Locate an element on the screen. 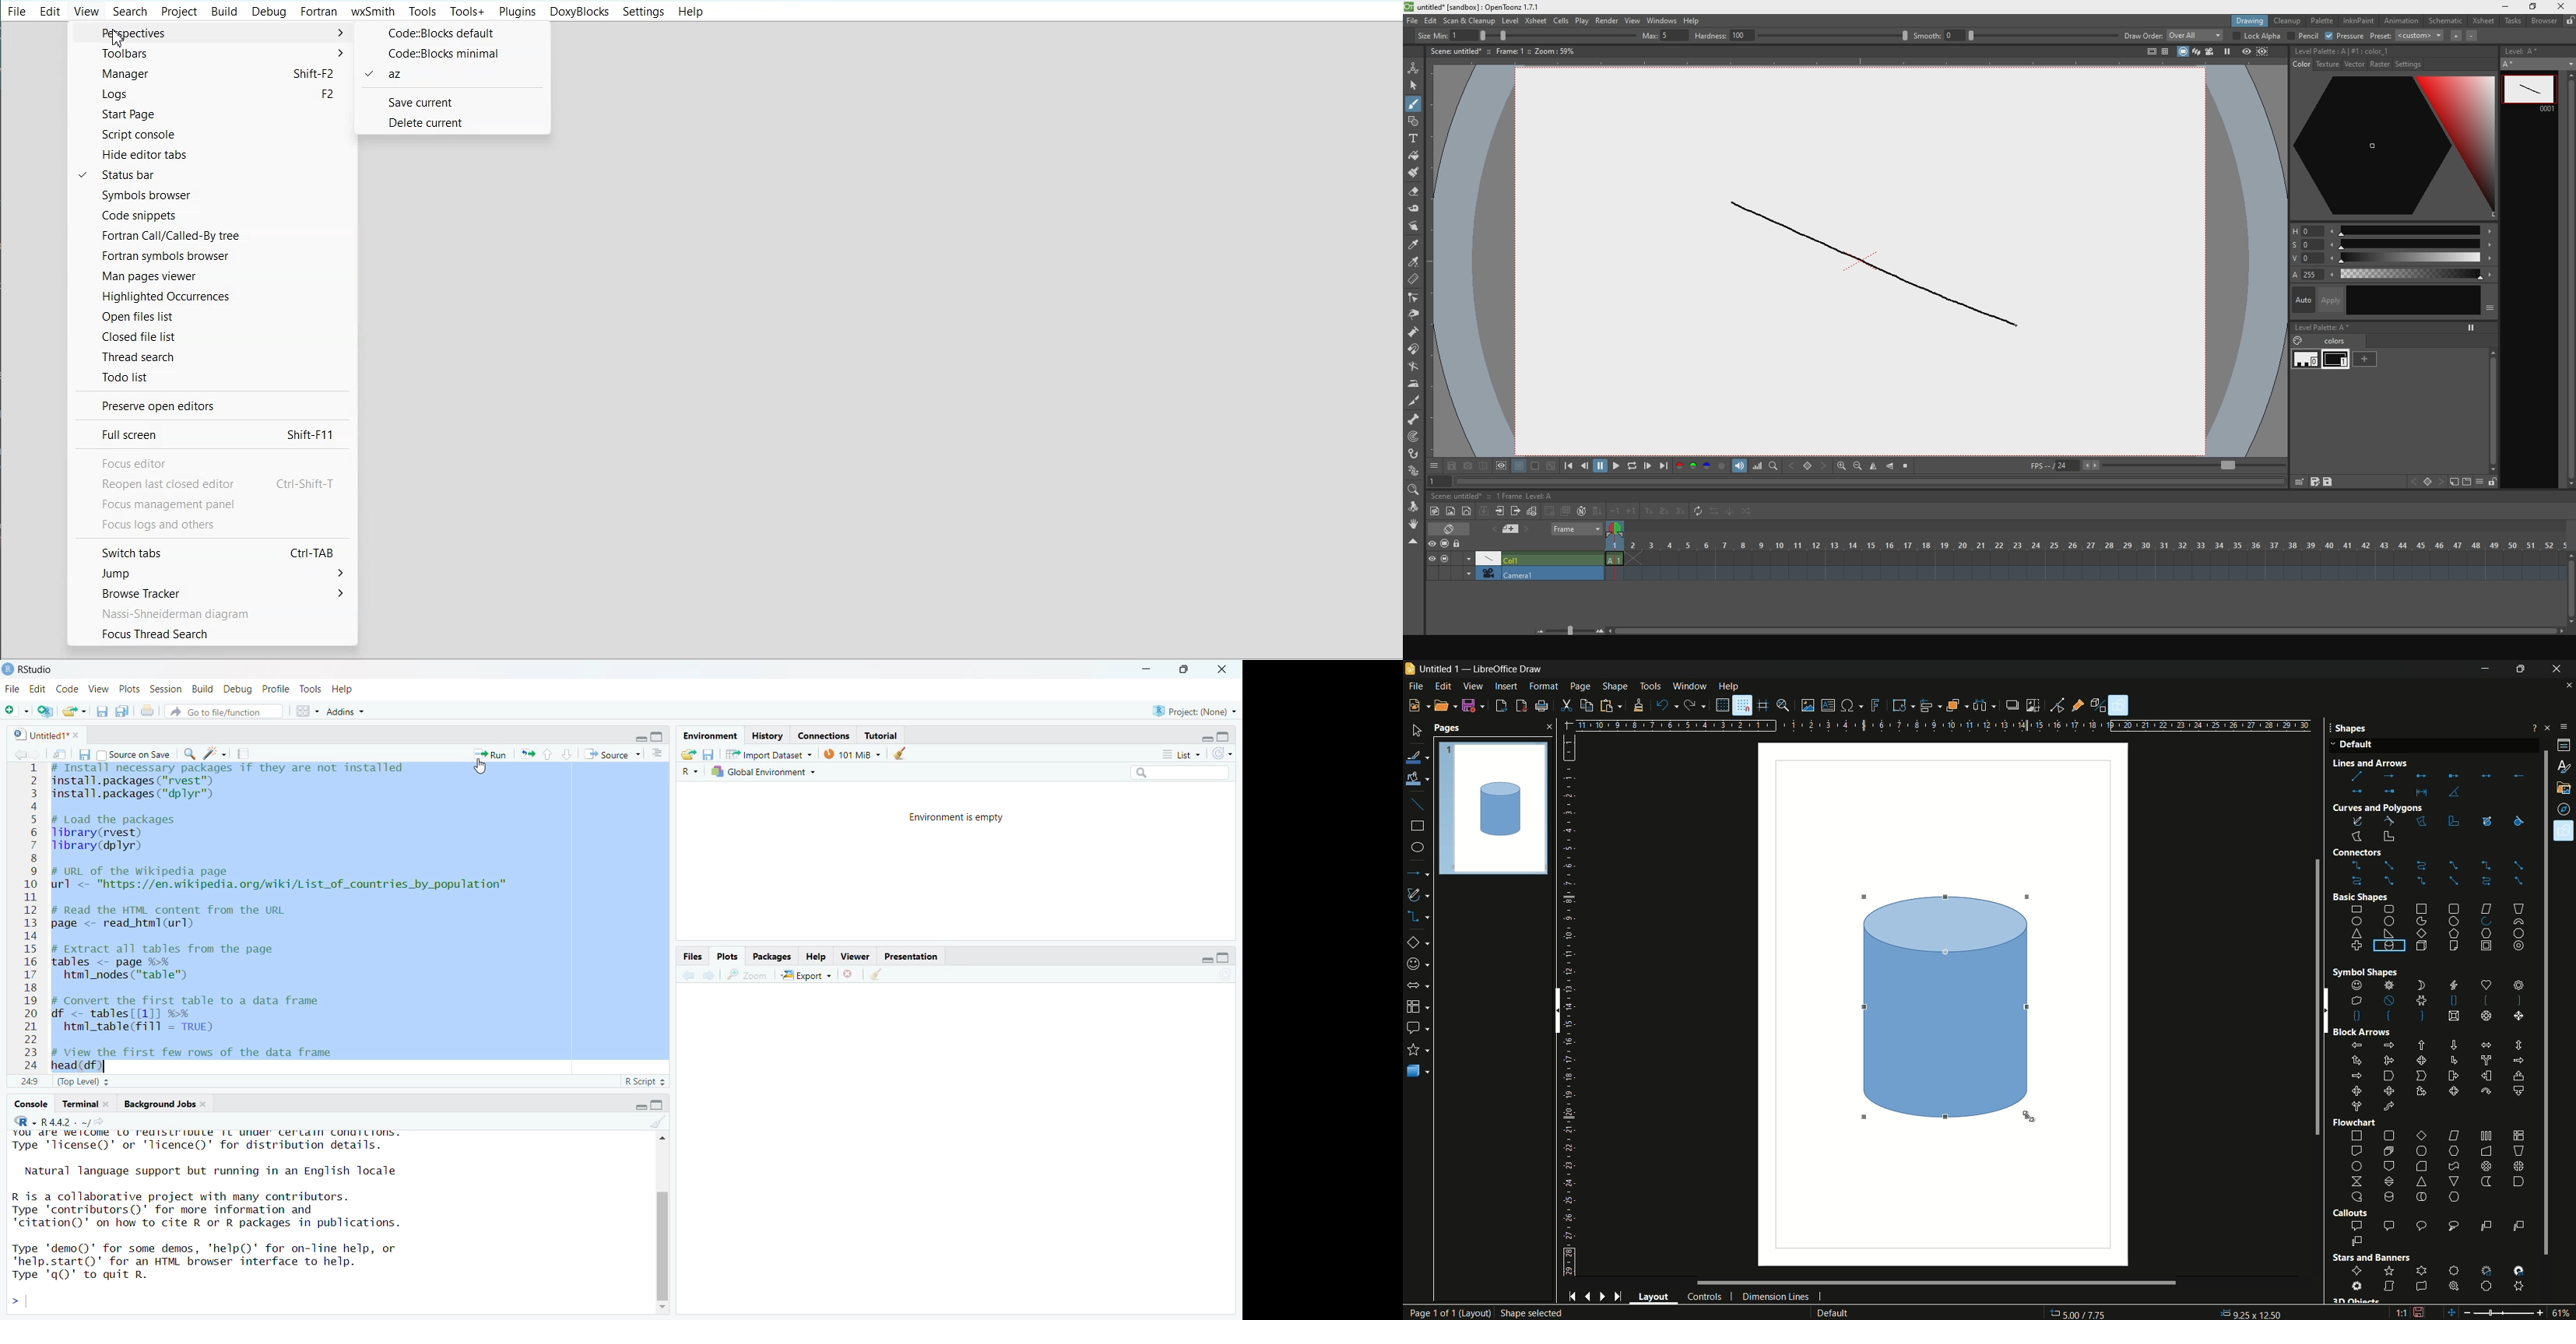  logo is located at coordinates (8, 670).